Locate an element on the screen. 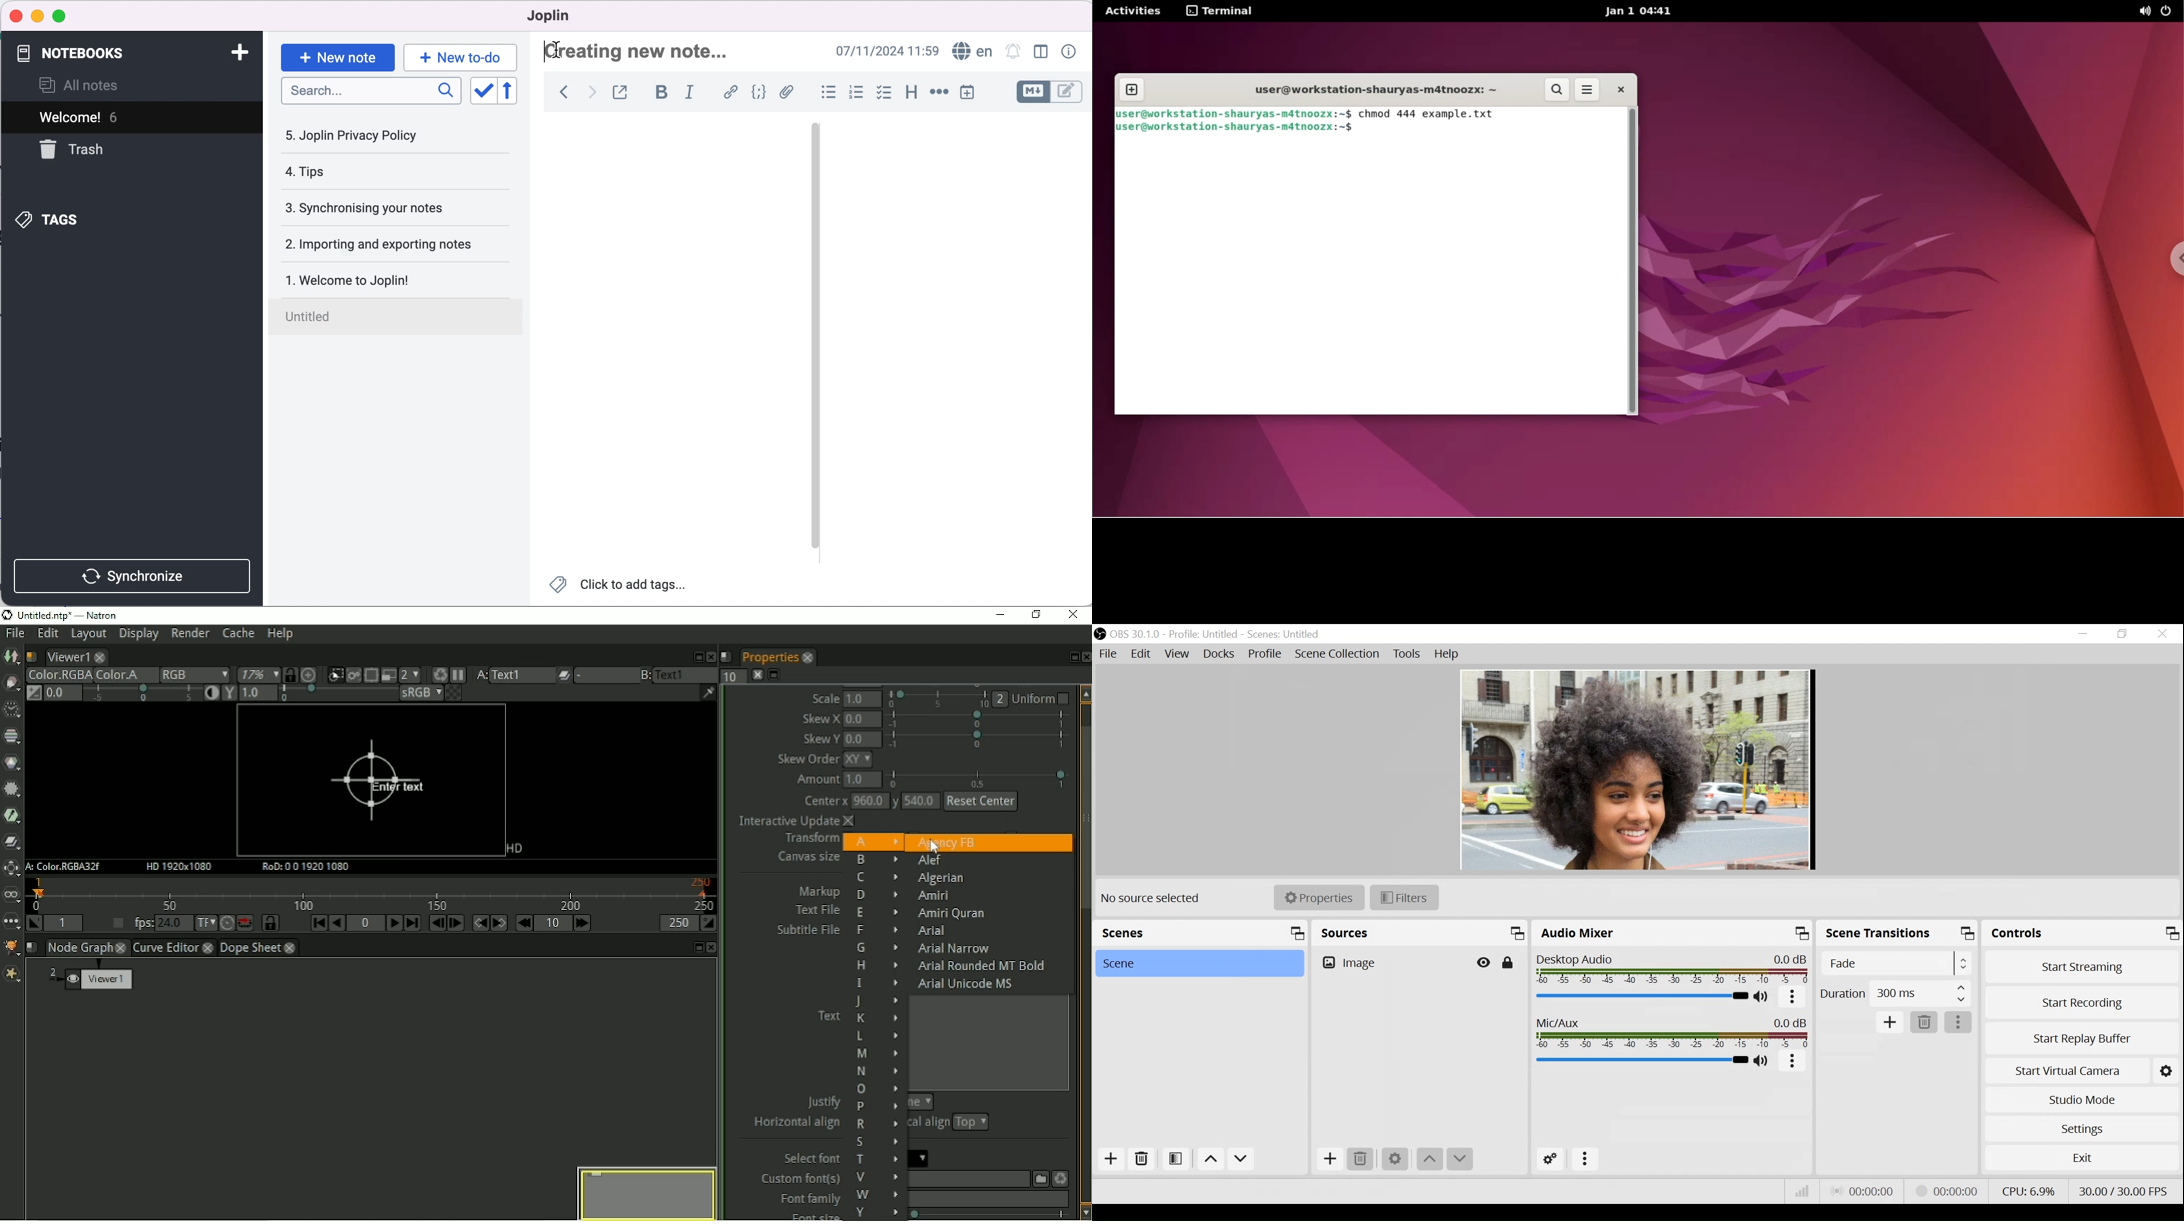  joplin privacy policy is located at coordinates (359, 136).